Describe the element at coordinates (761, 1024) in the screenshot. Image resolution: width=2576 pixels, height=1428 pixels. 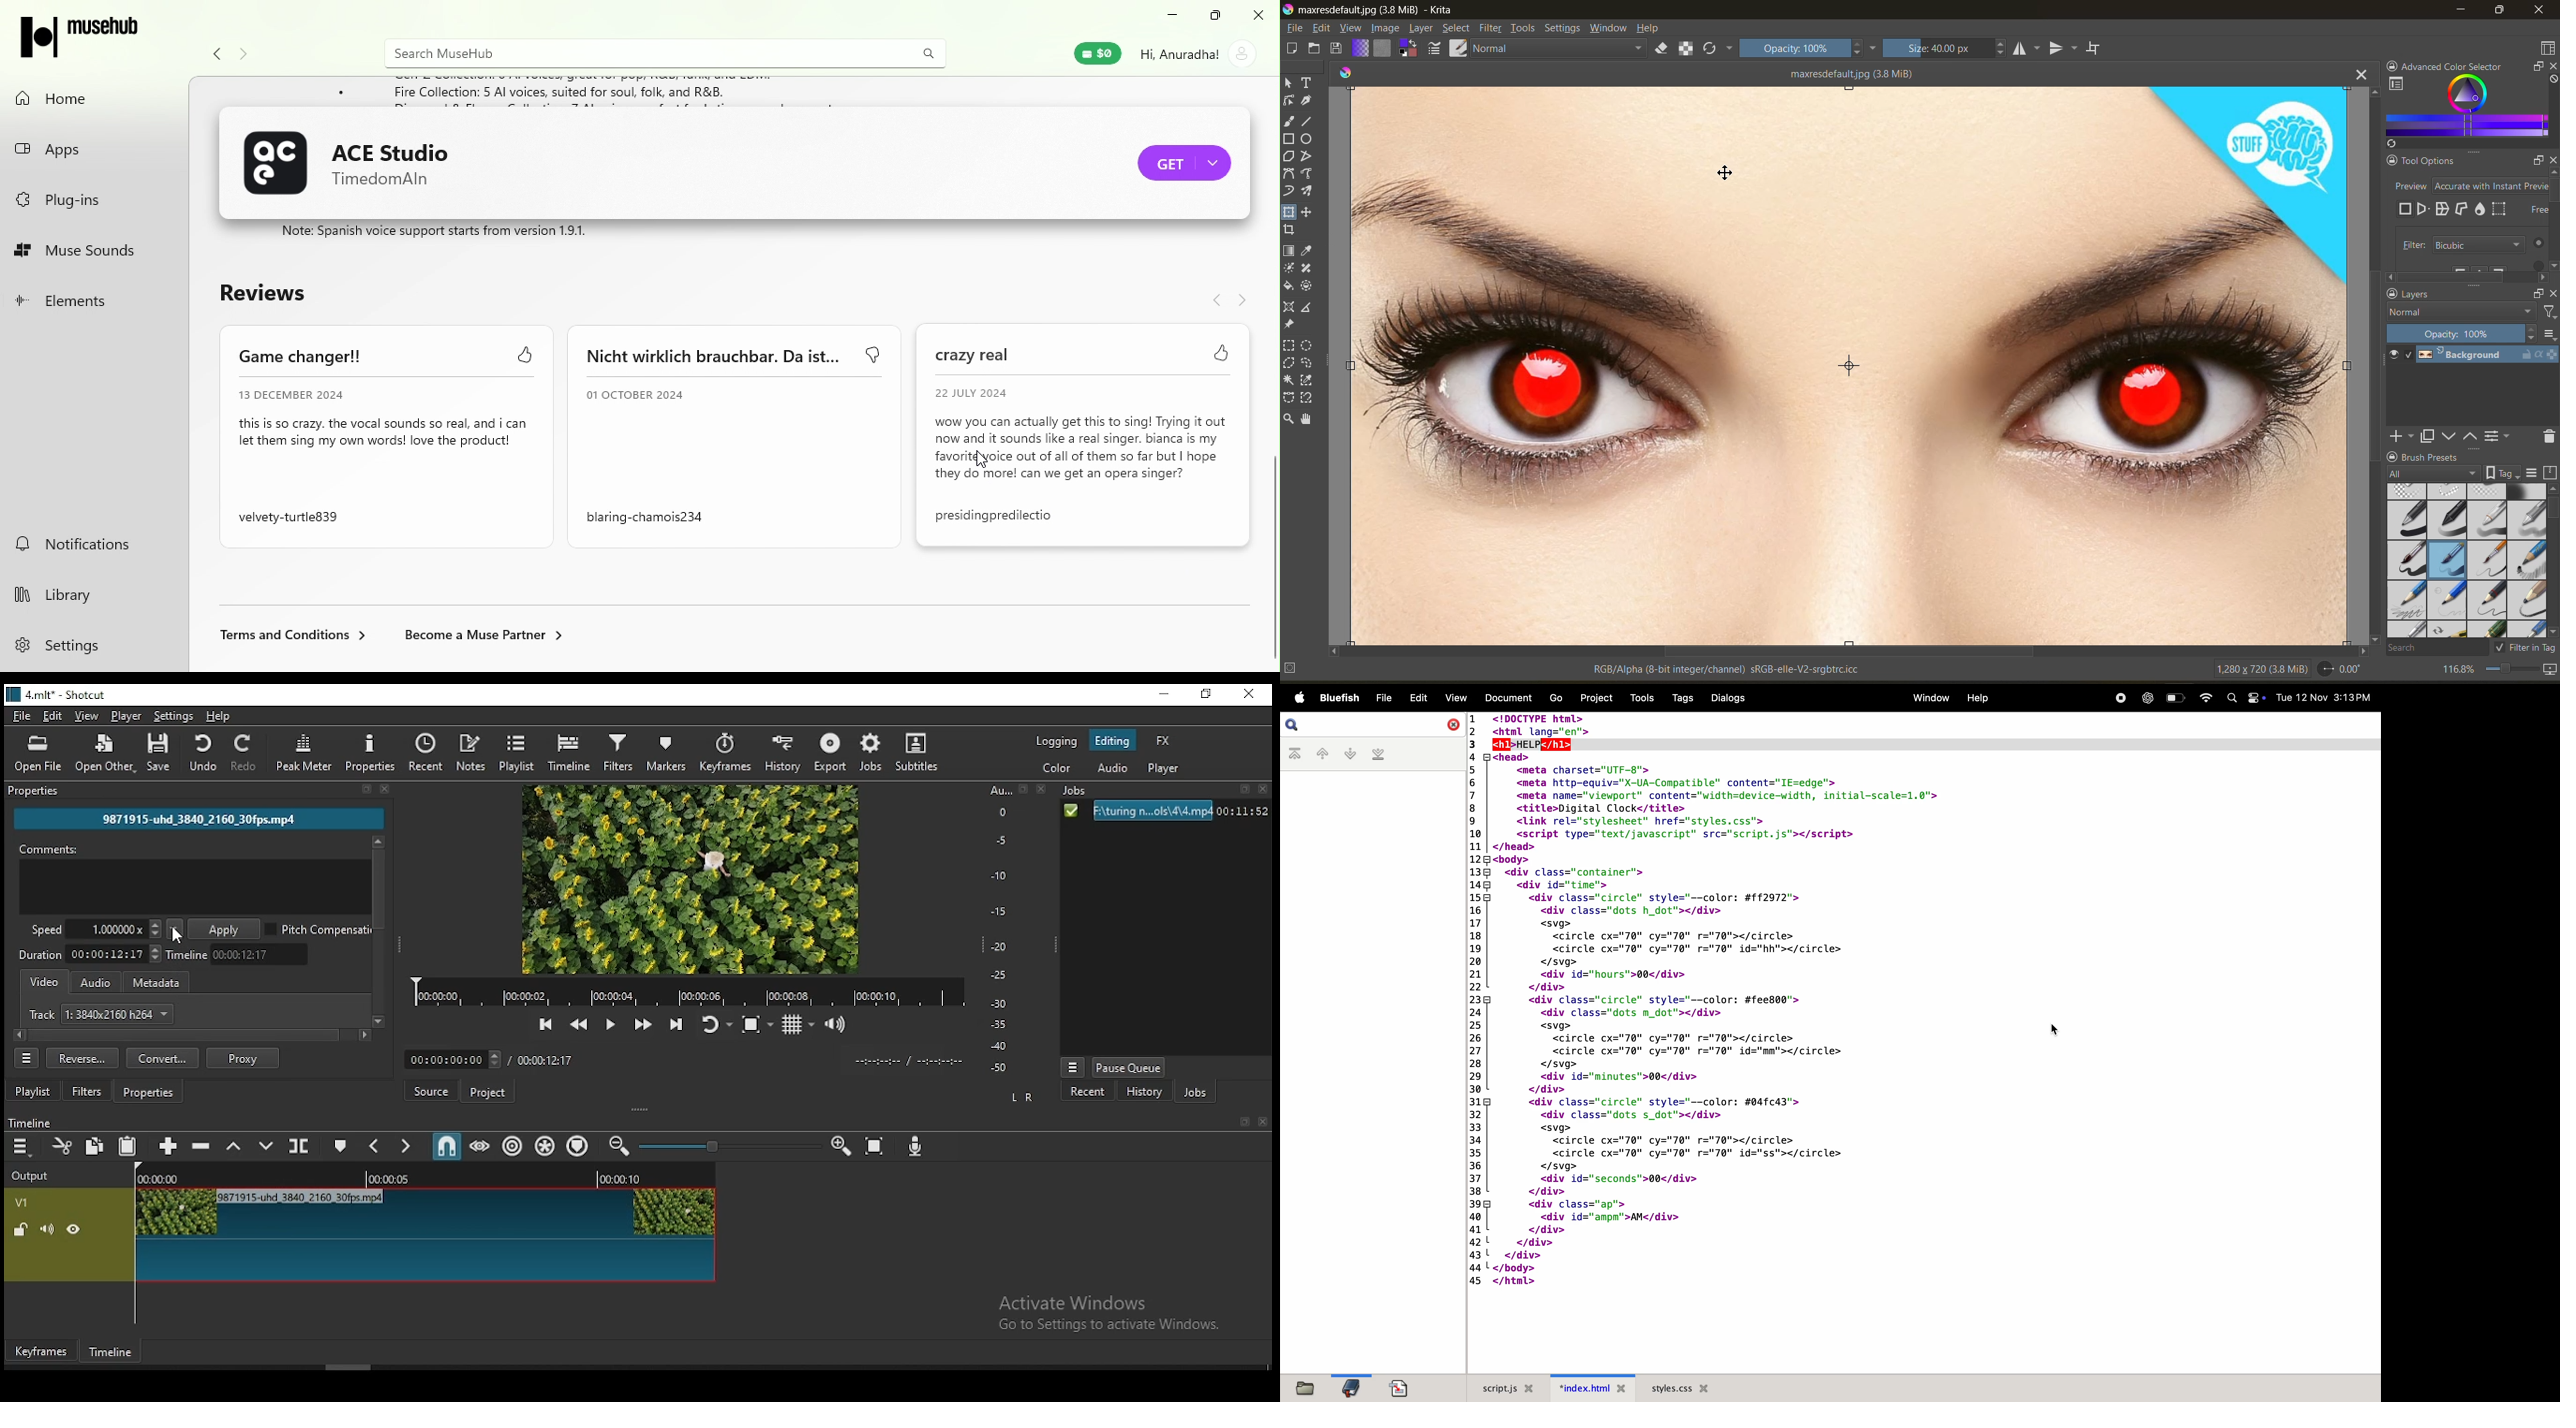
I see `toggle zoom` at that location.